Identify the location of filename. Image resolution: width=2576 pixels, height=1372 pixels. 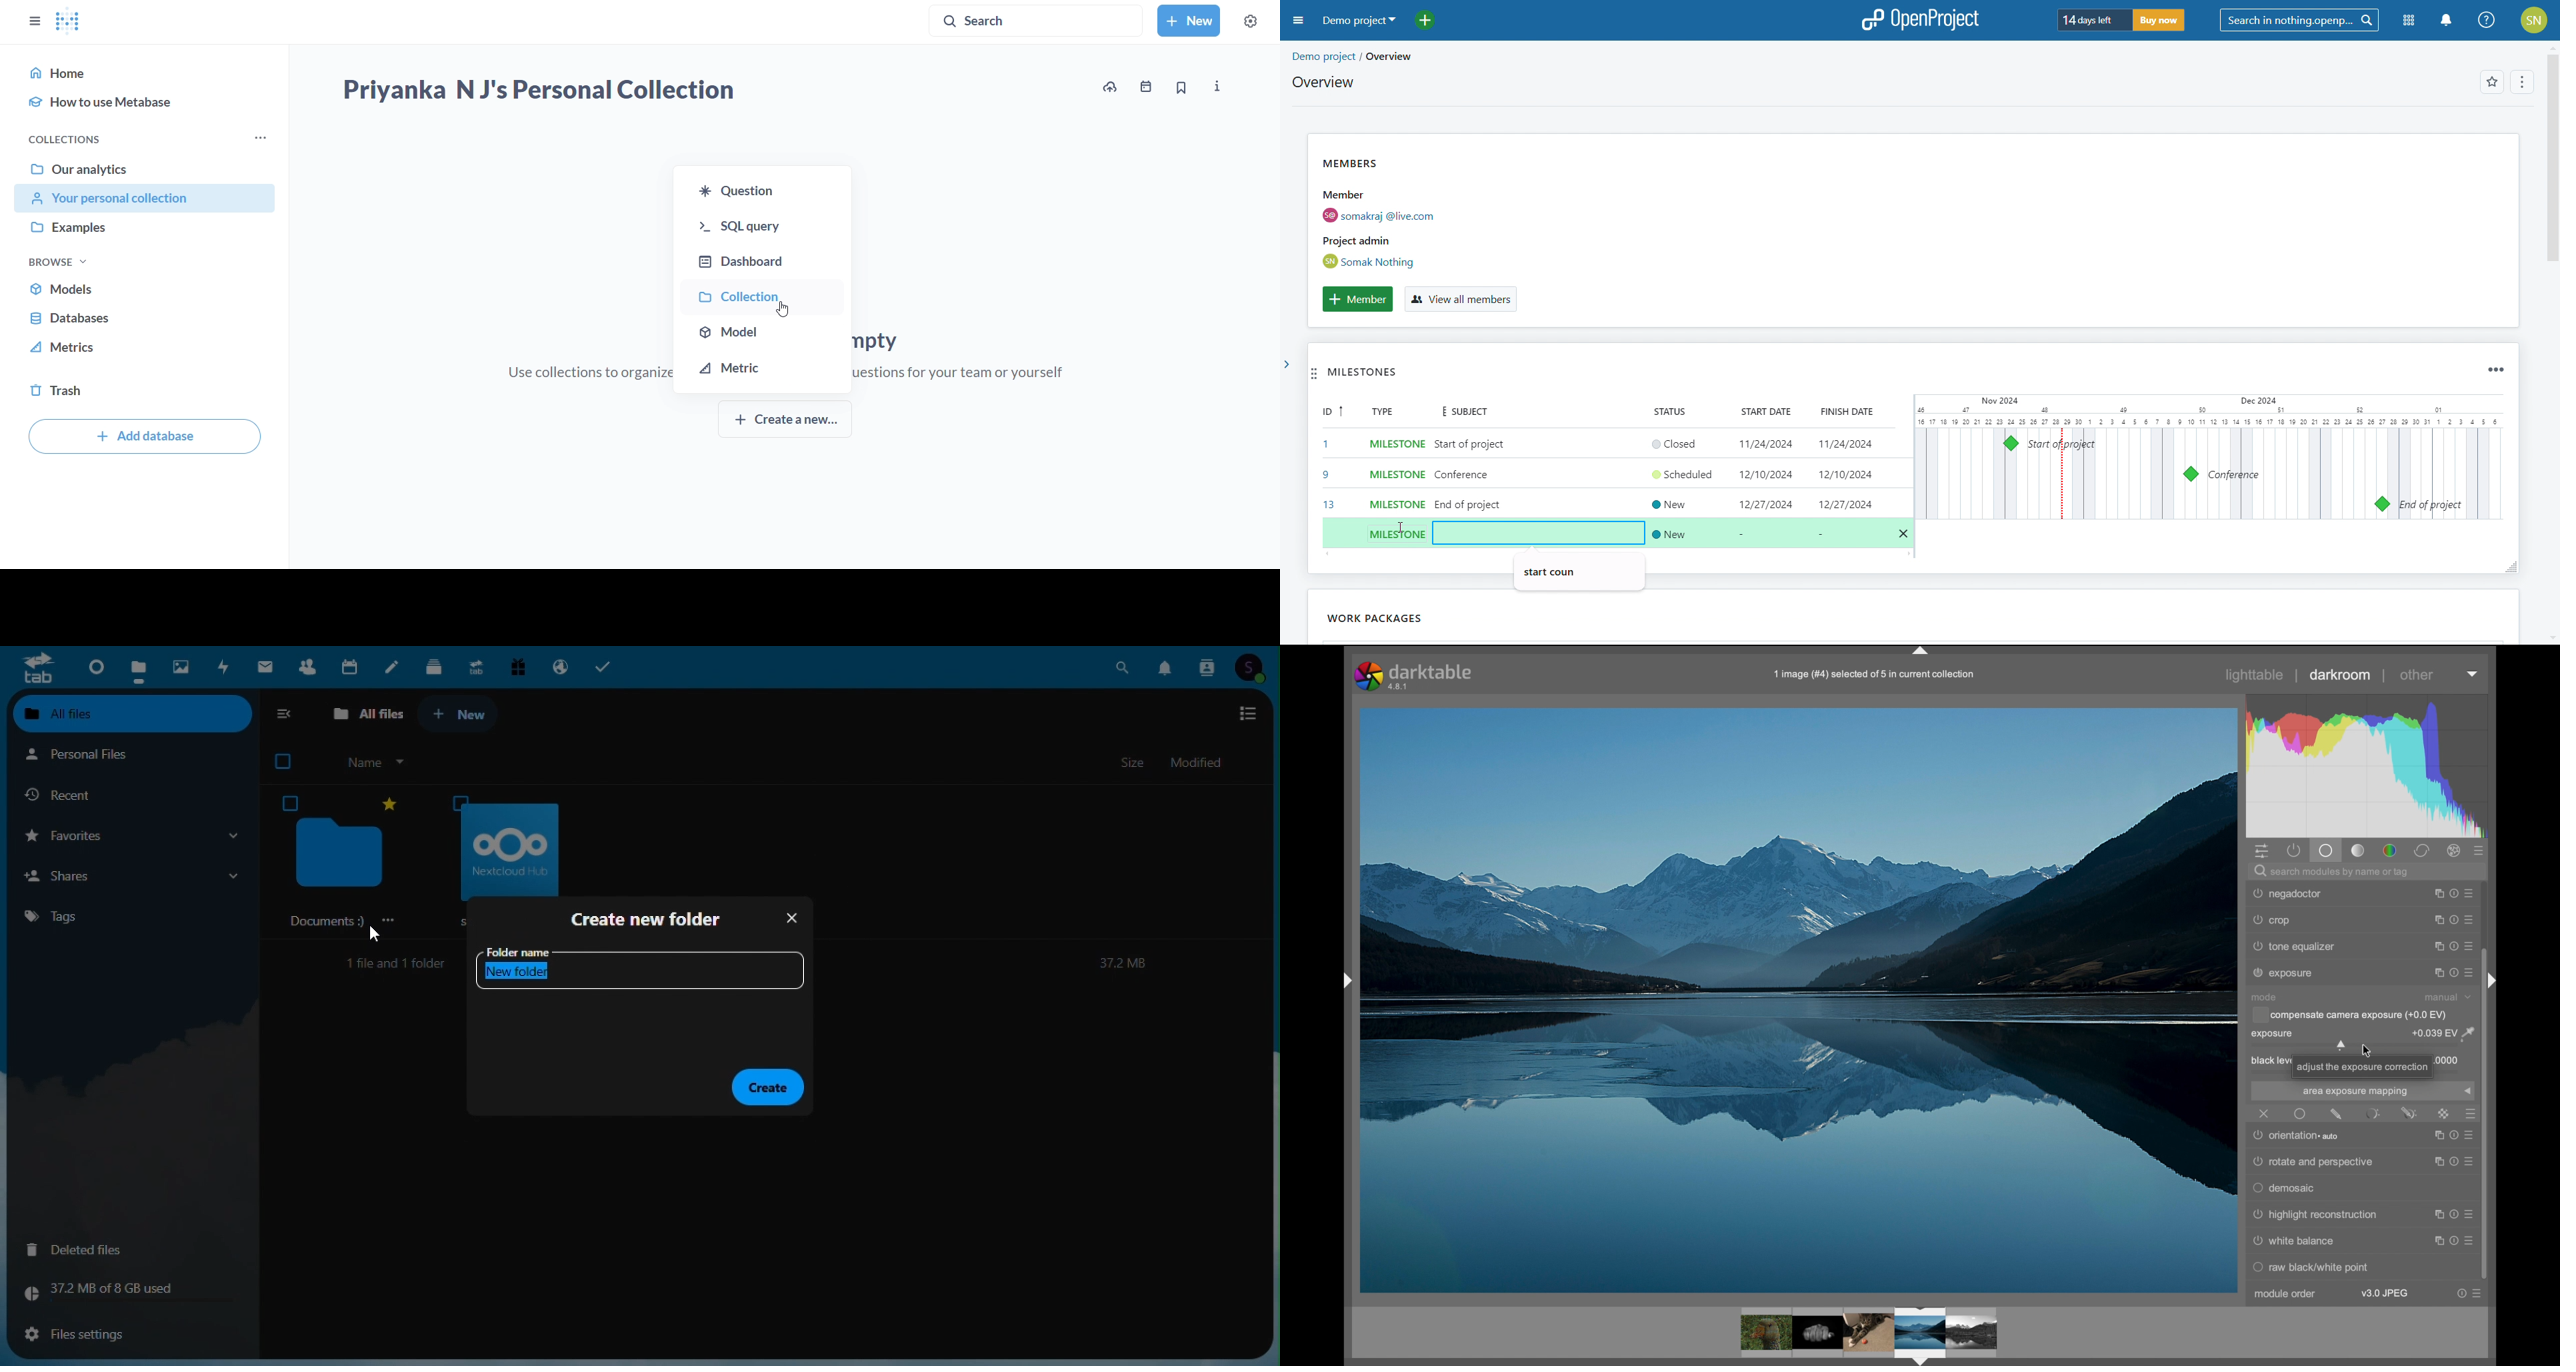
(1875, 674).